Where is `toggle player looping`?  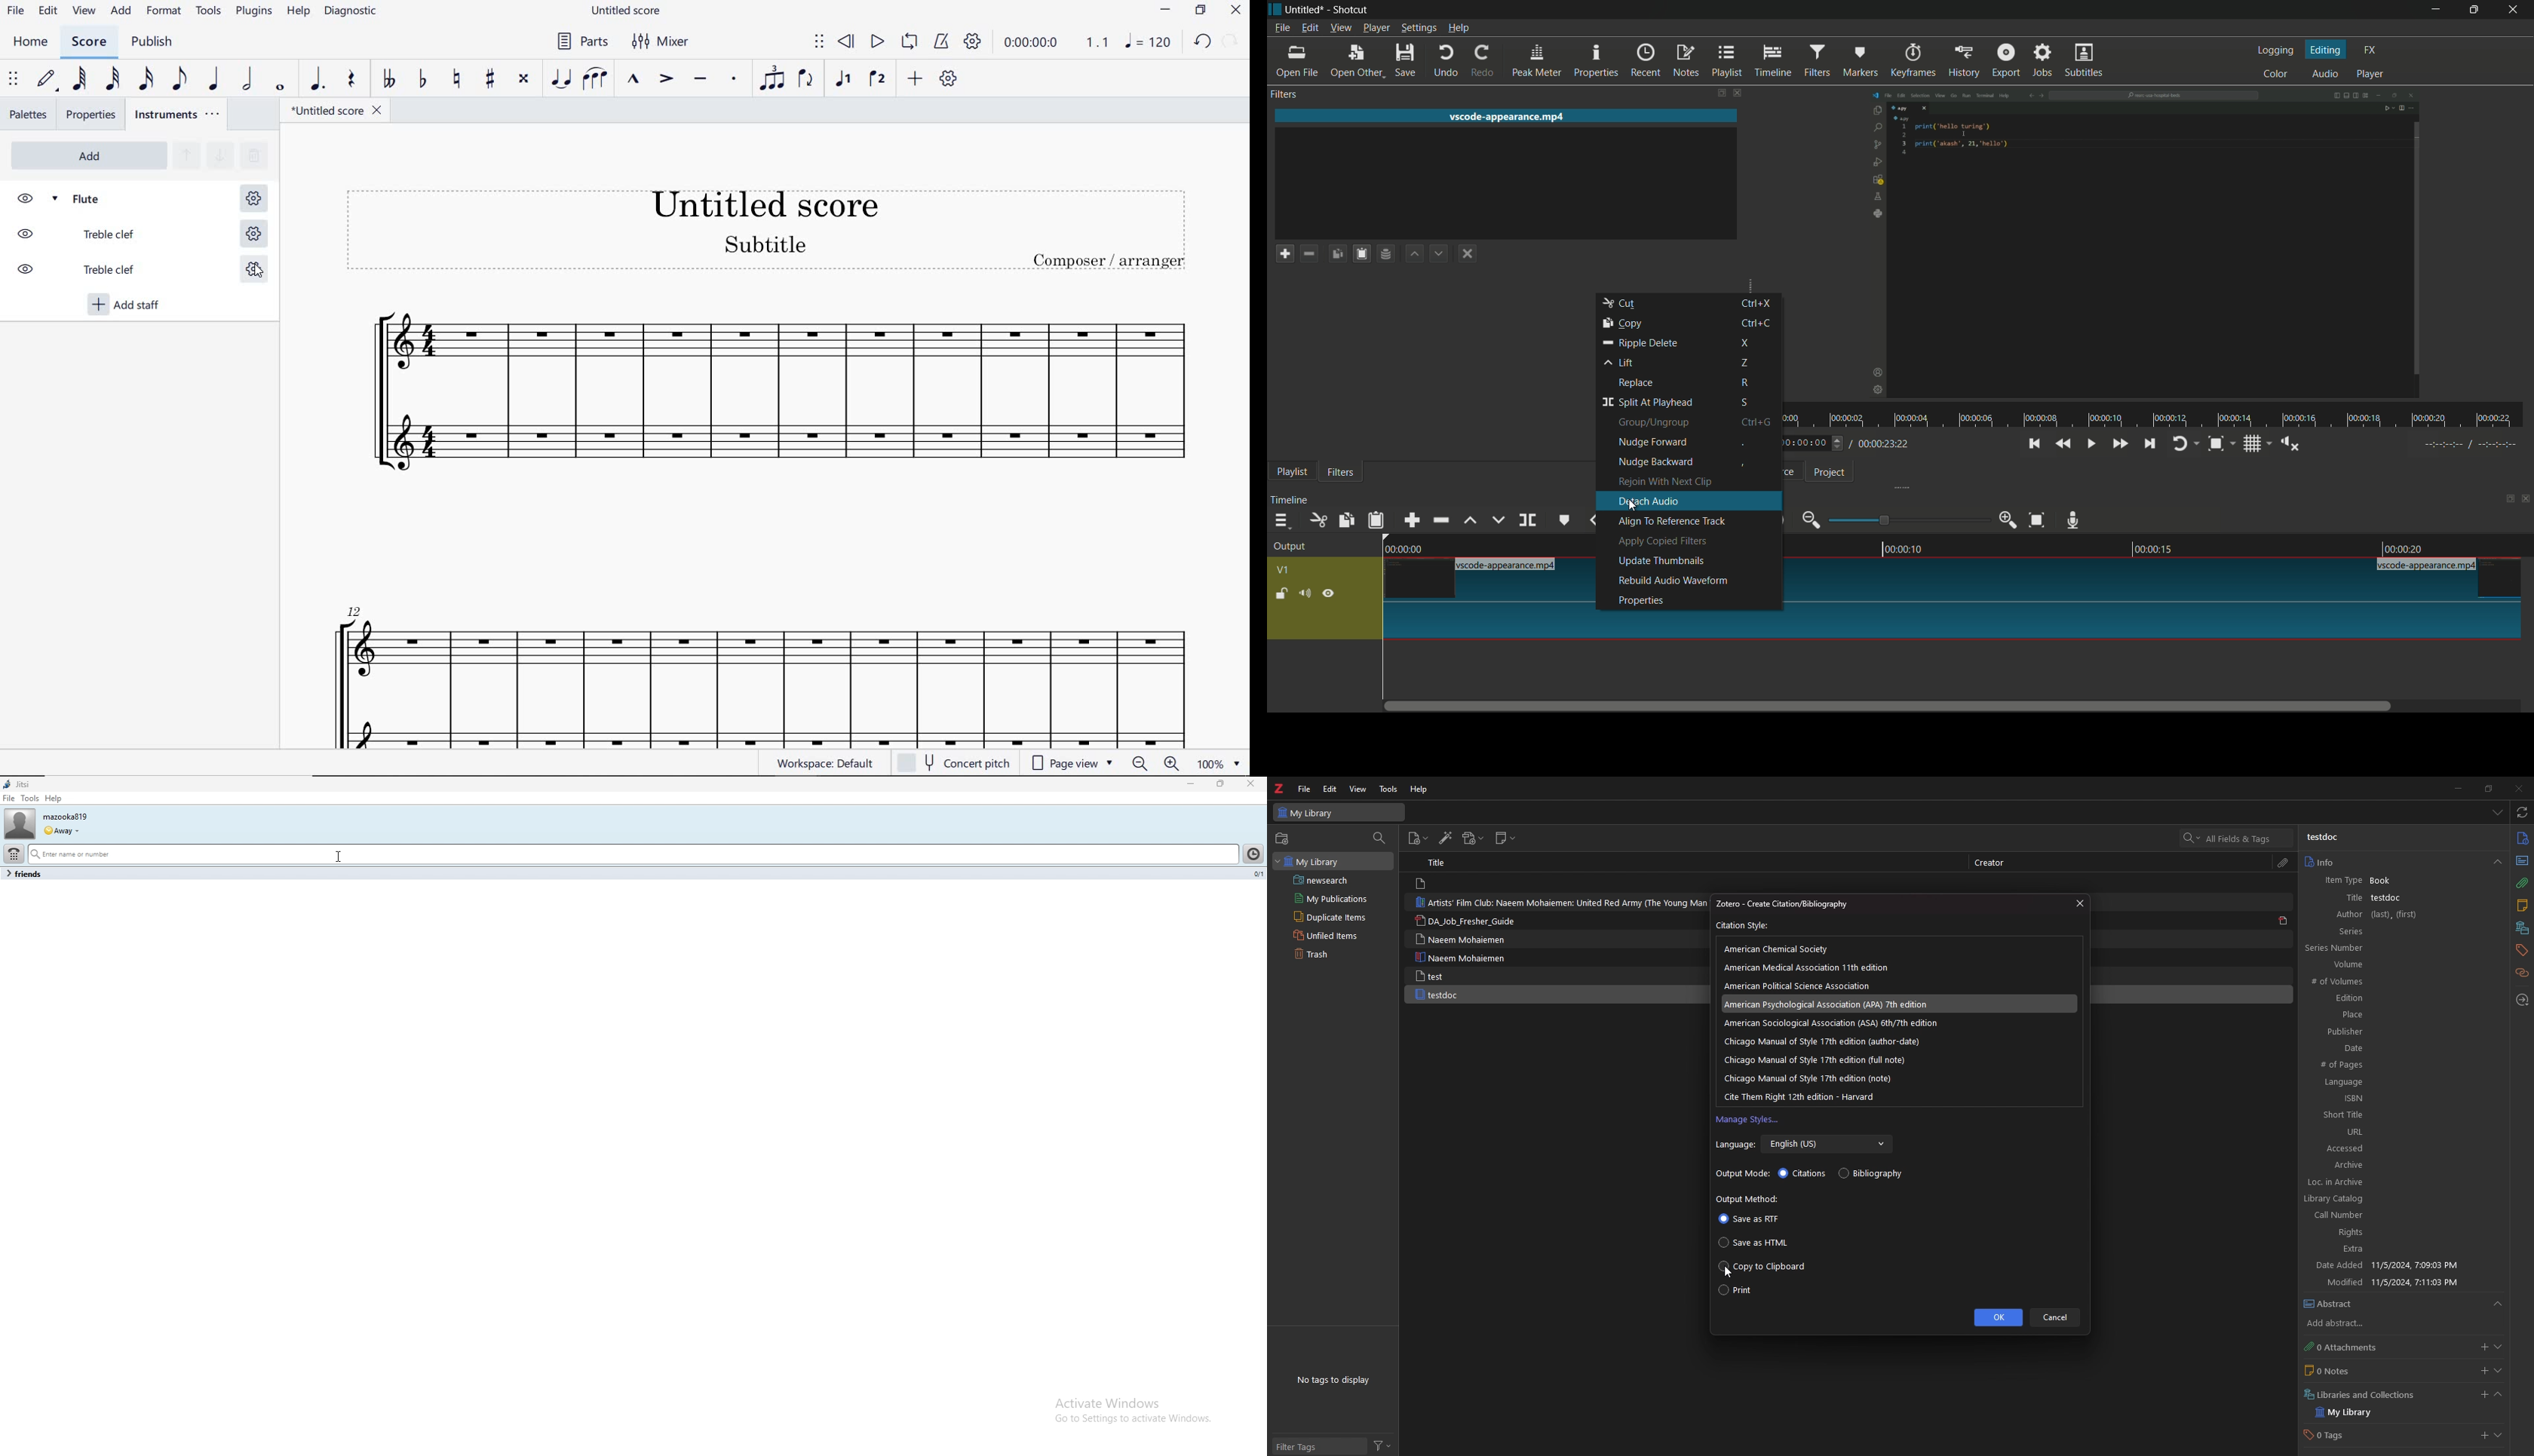
toggle player looping is located at coordinates (2182, 443).